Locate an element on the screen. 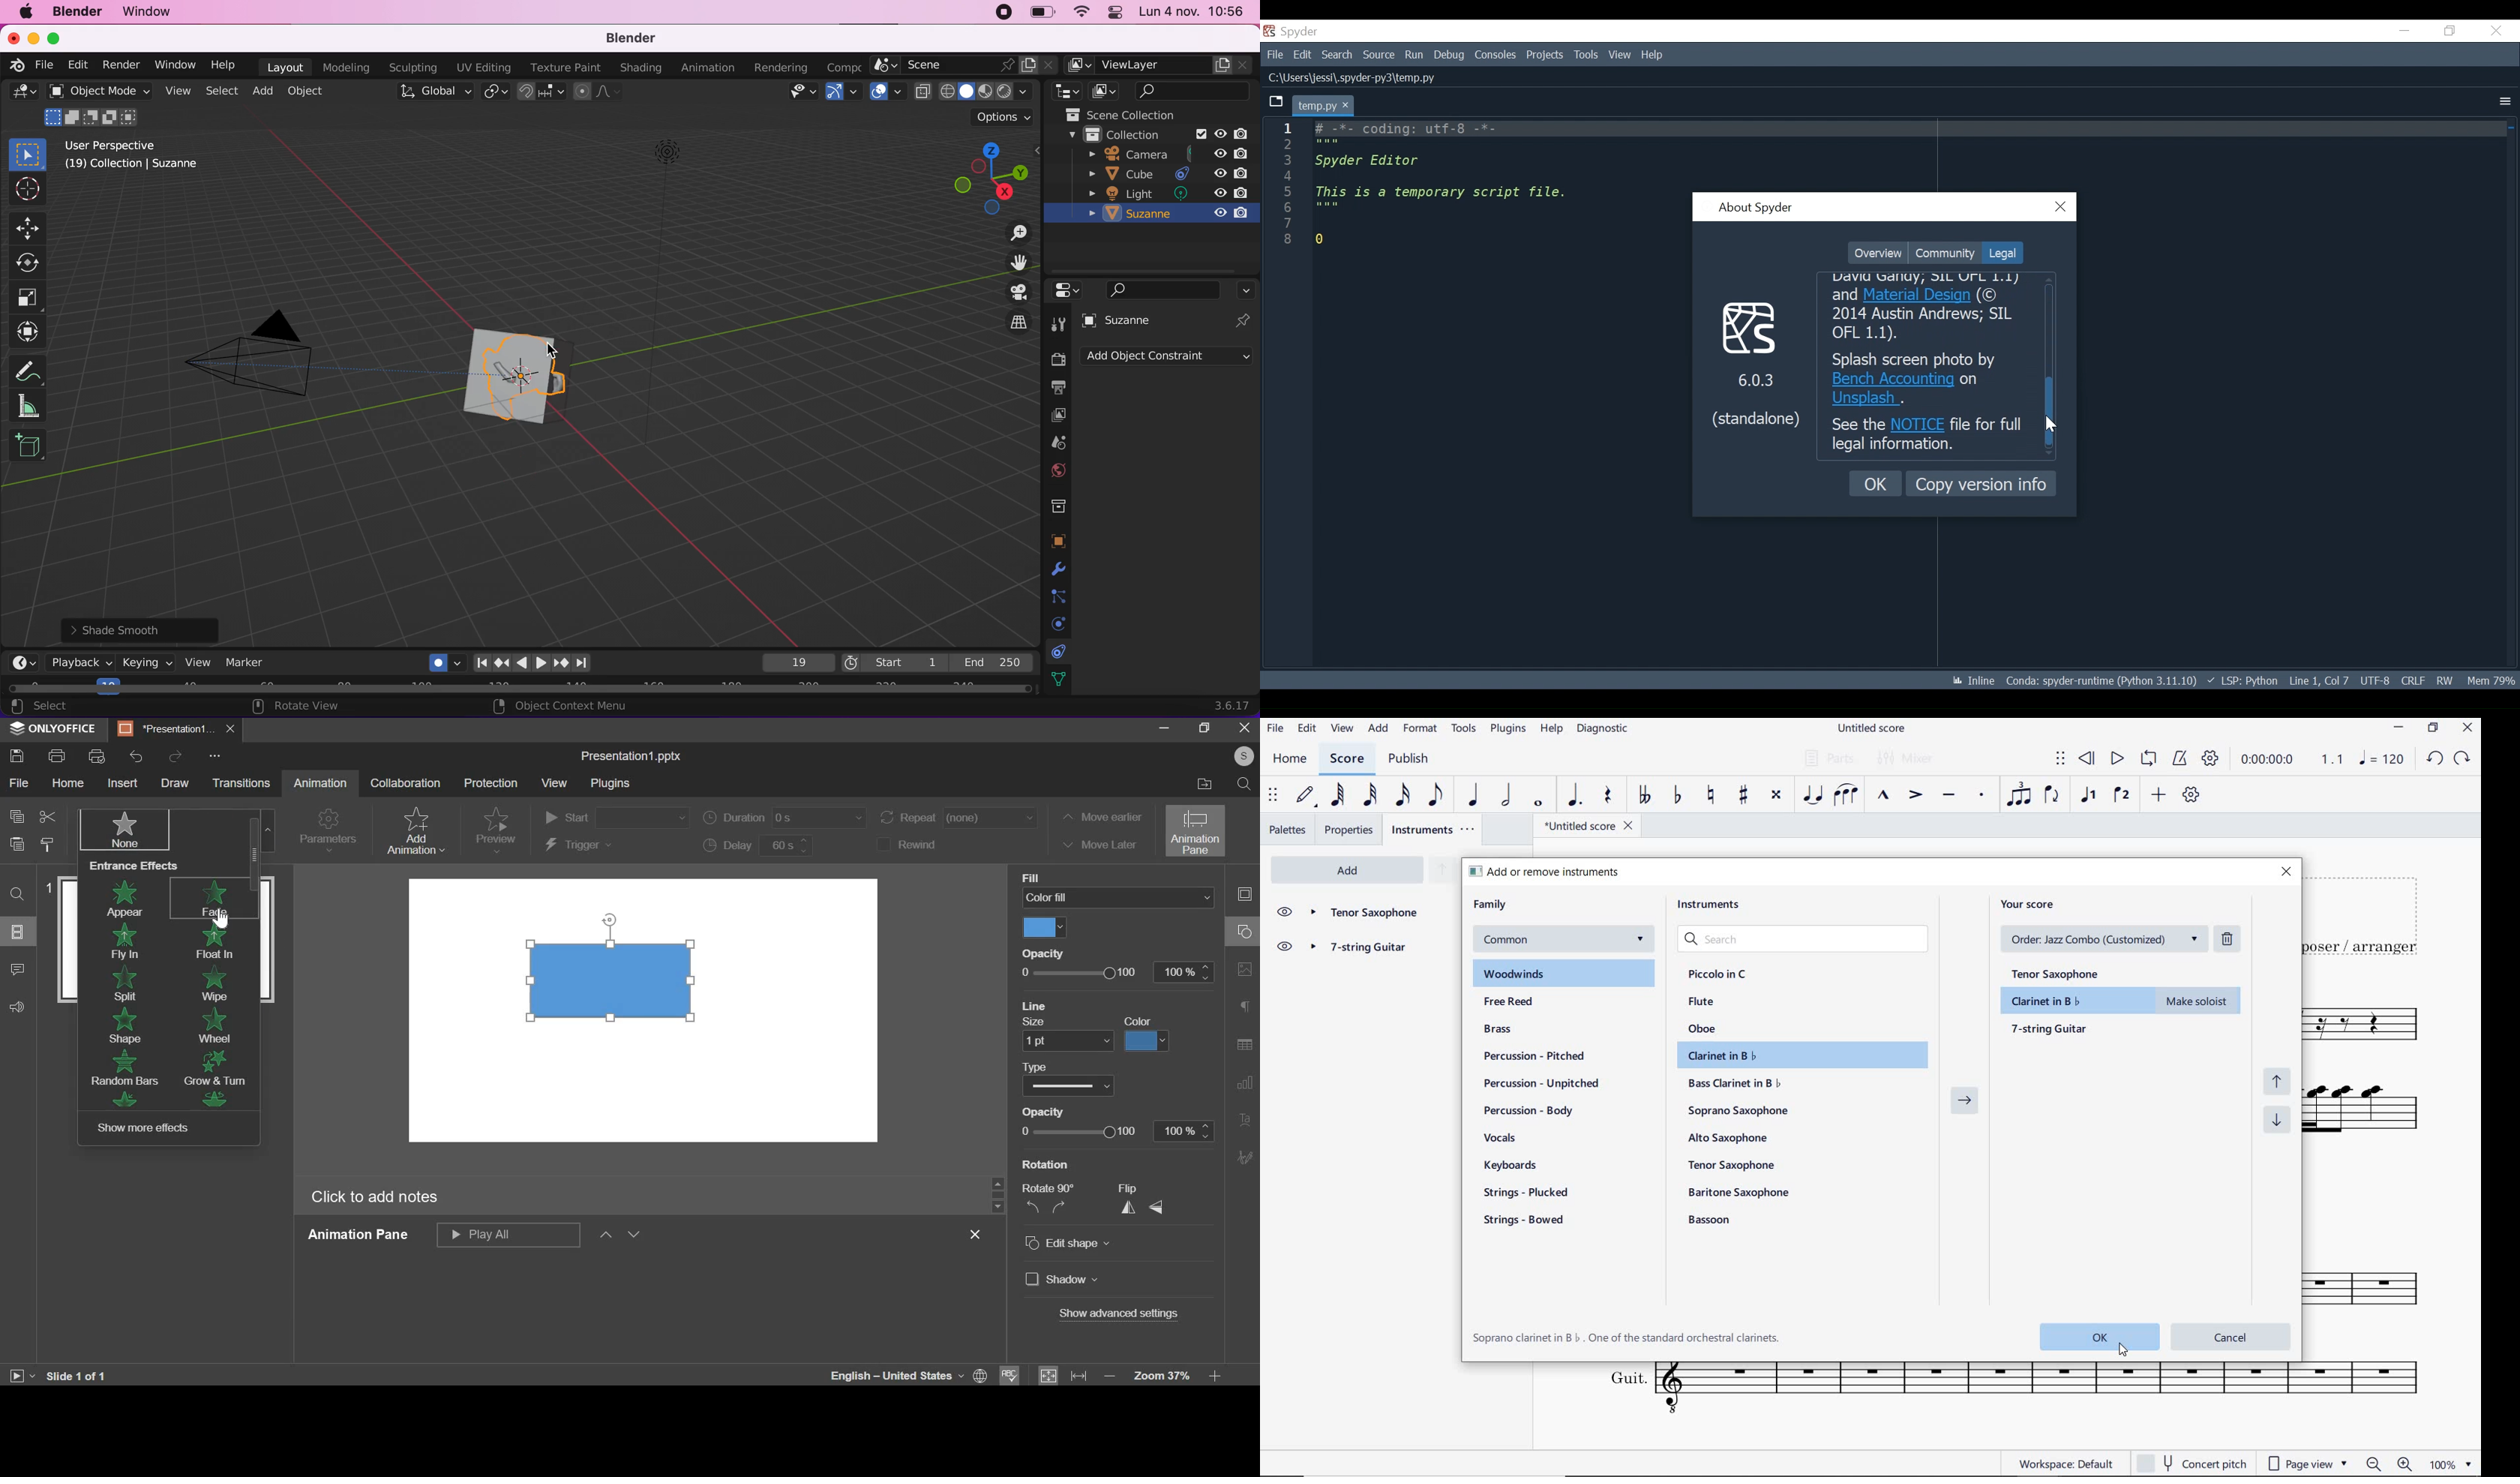  find is located at coordinates (1245, 785).